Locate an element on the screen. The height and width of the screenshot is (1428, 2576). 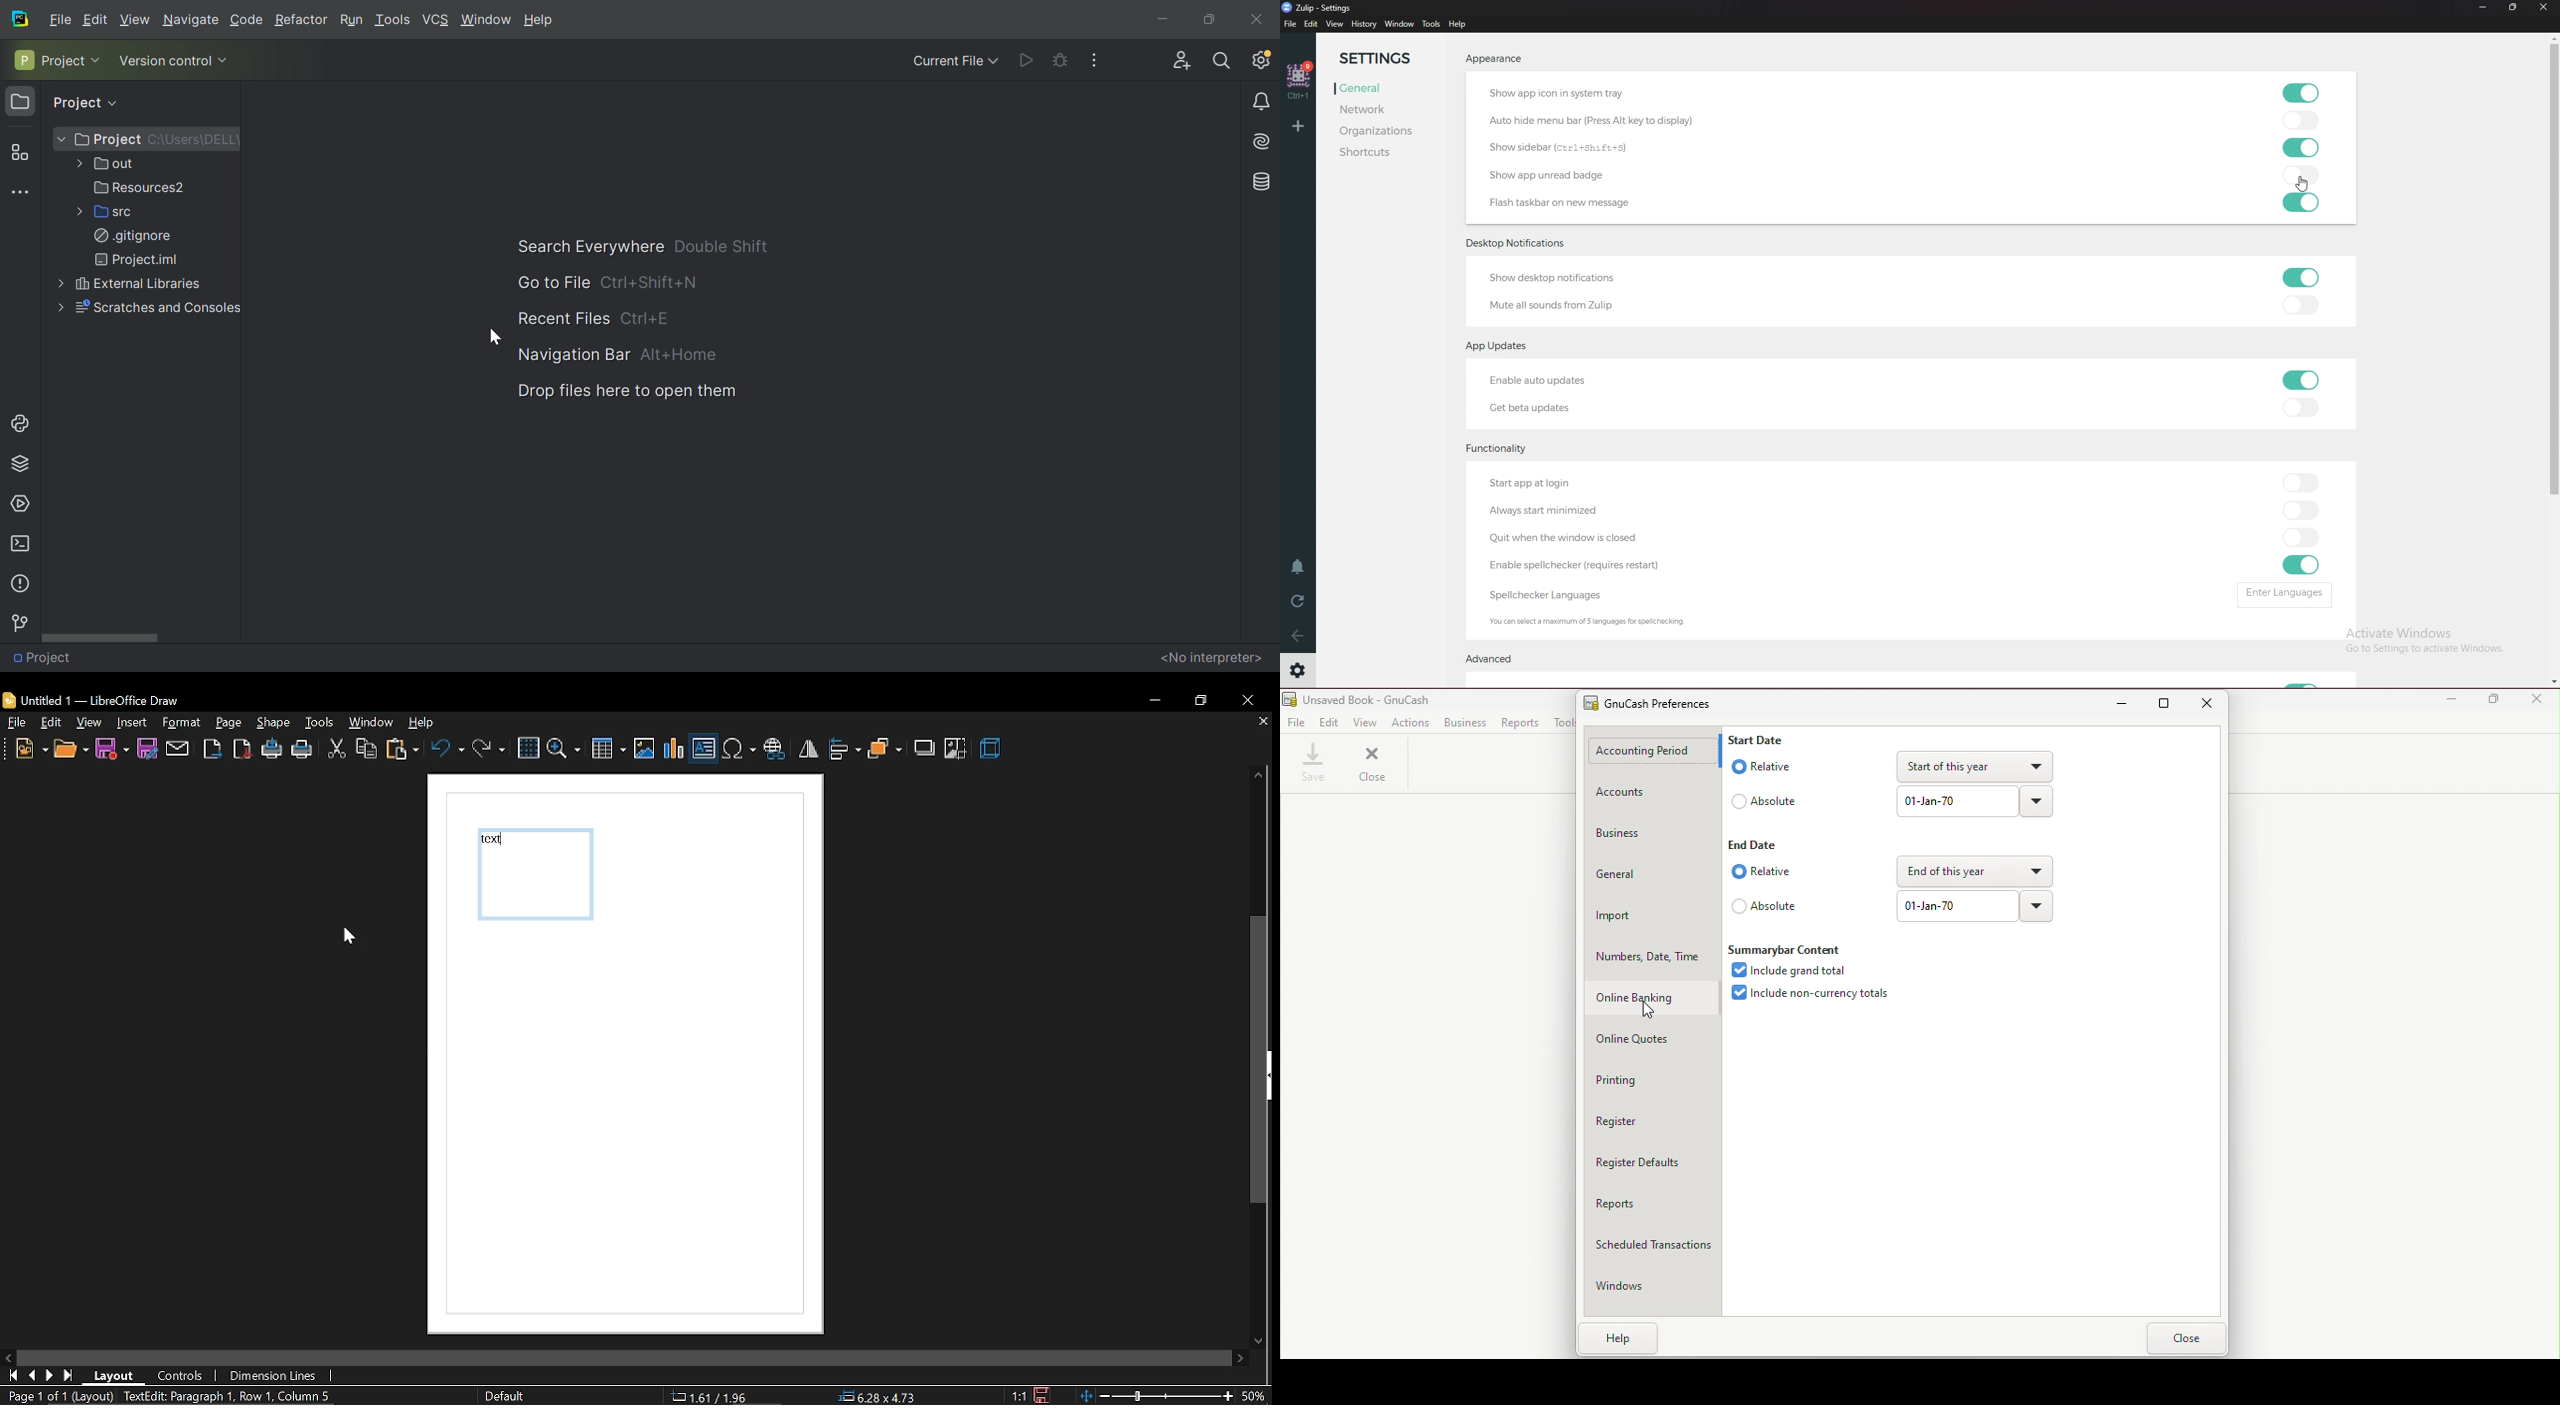
minimize is located at coordinates (2483, 7).